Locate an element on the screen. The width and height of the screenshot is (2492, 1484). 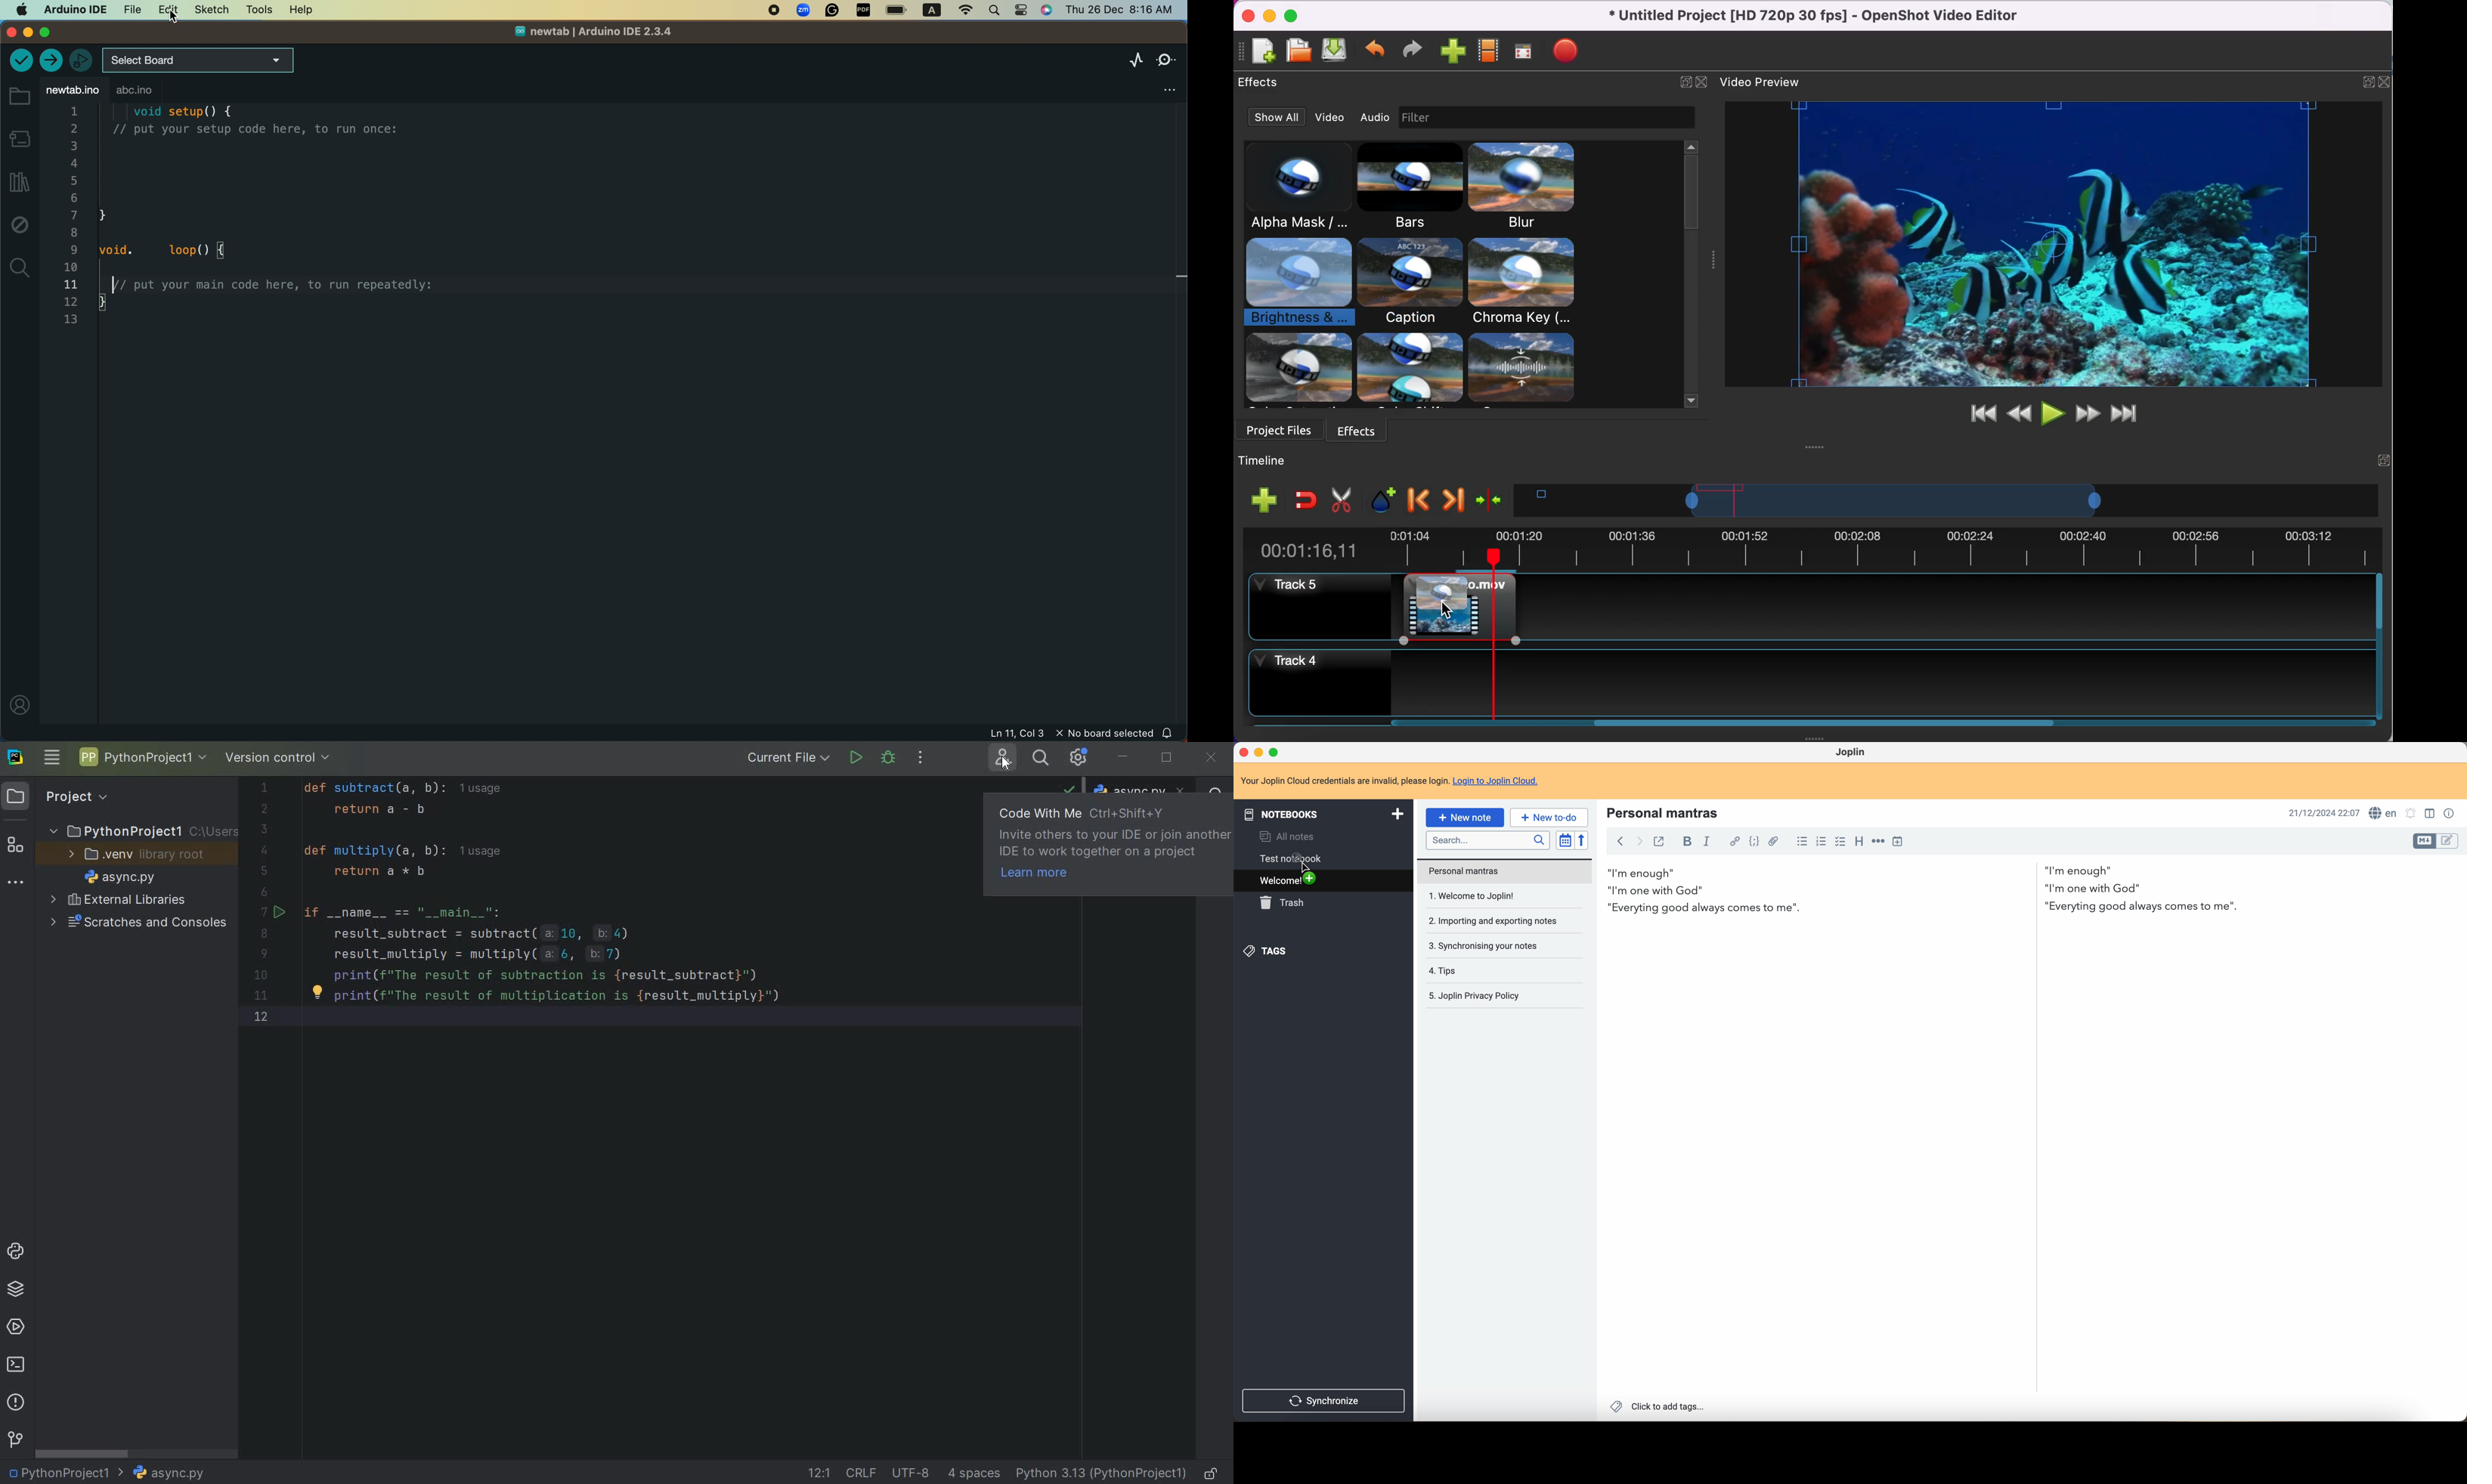
undo is located at coordinates (1376, 50).